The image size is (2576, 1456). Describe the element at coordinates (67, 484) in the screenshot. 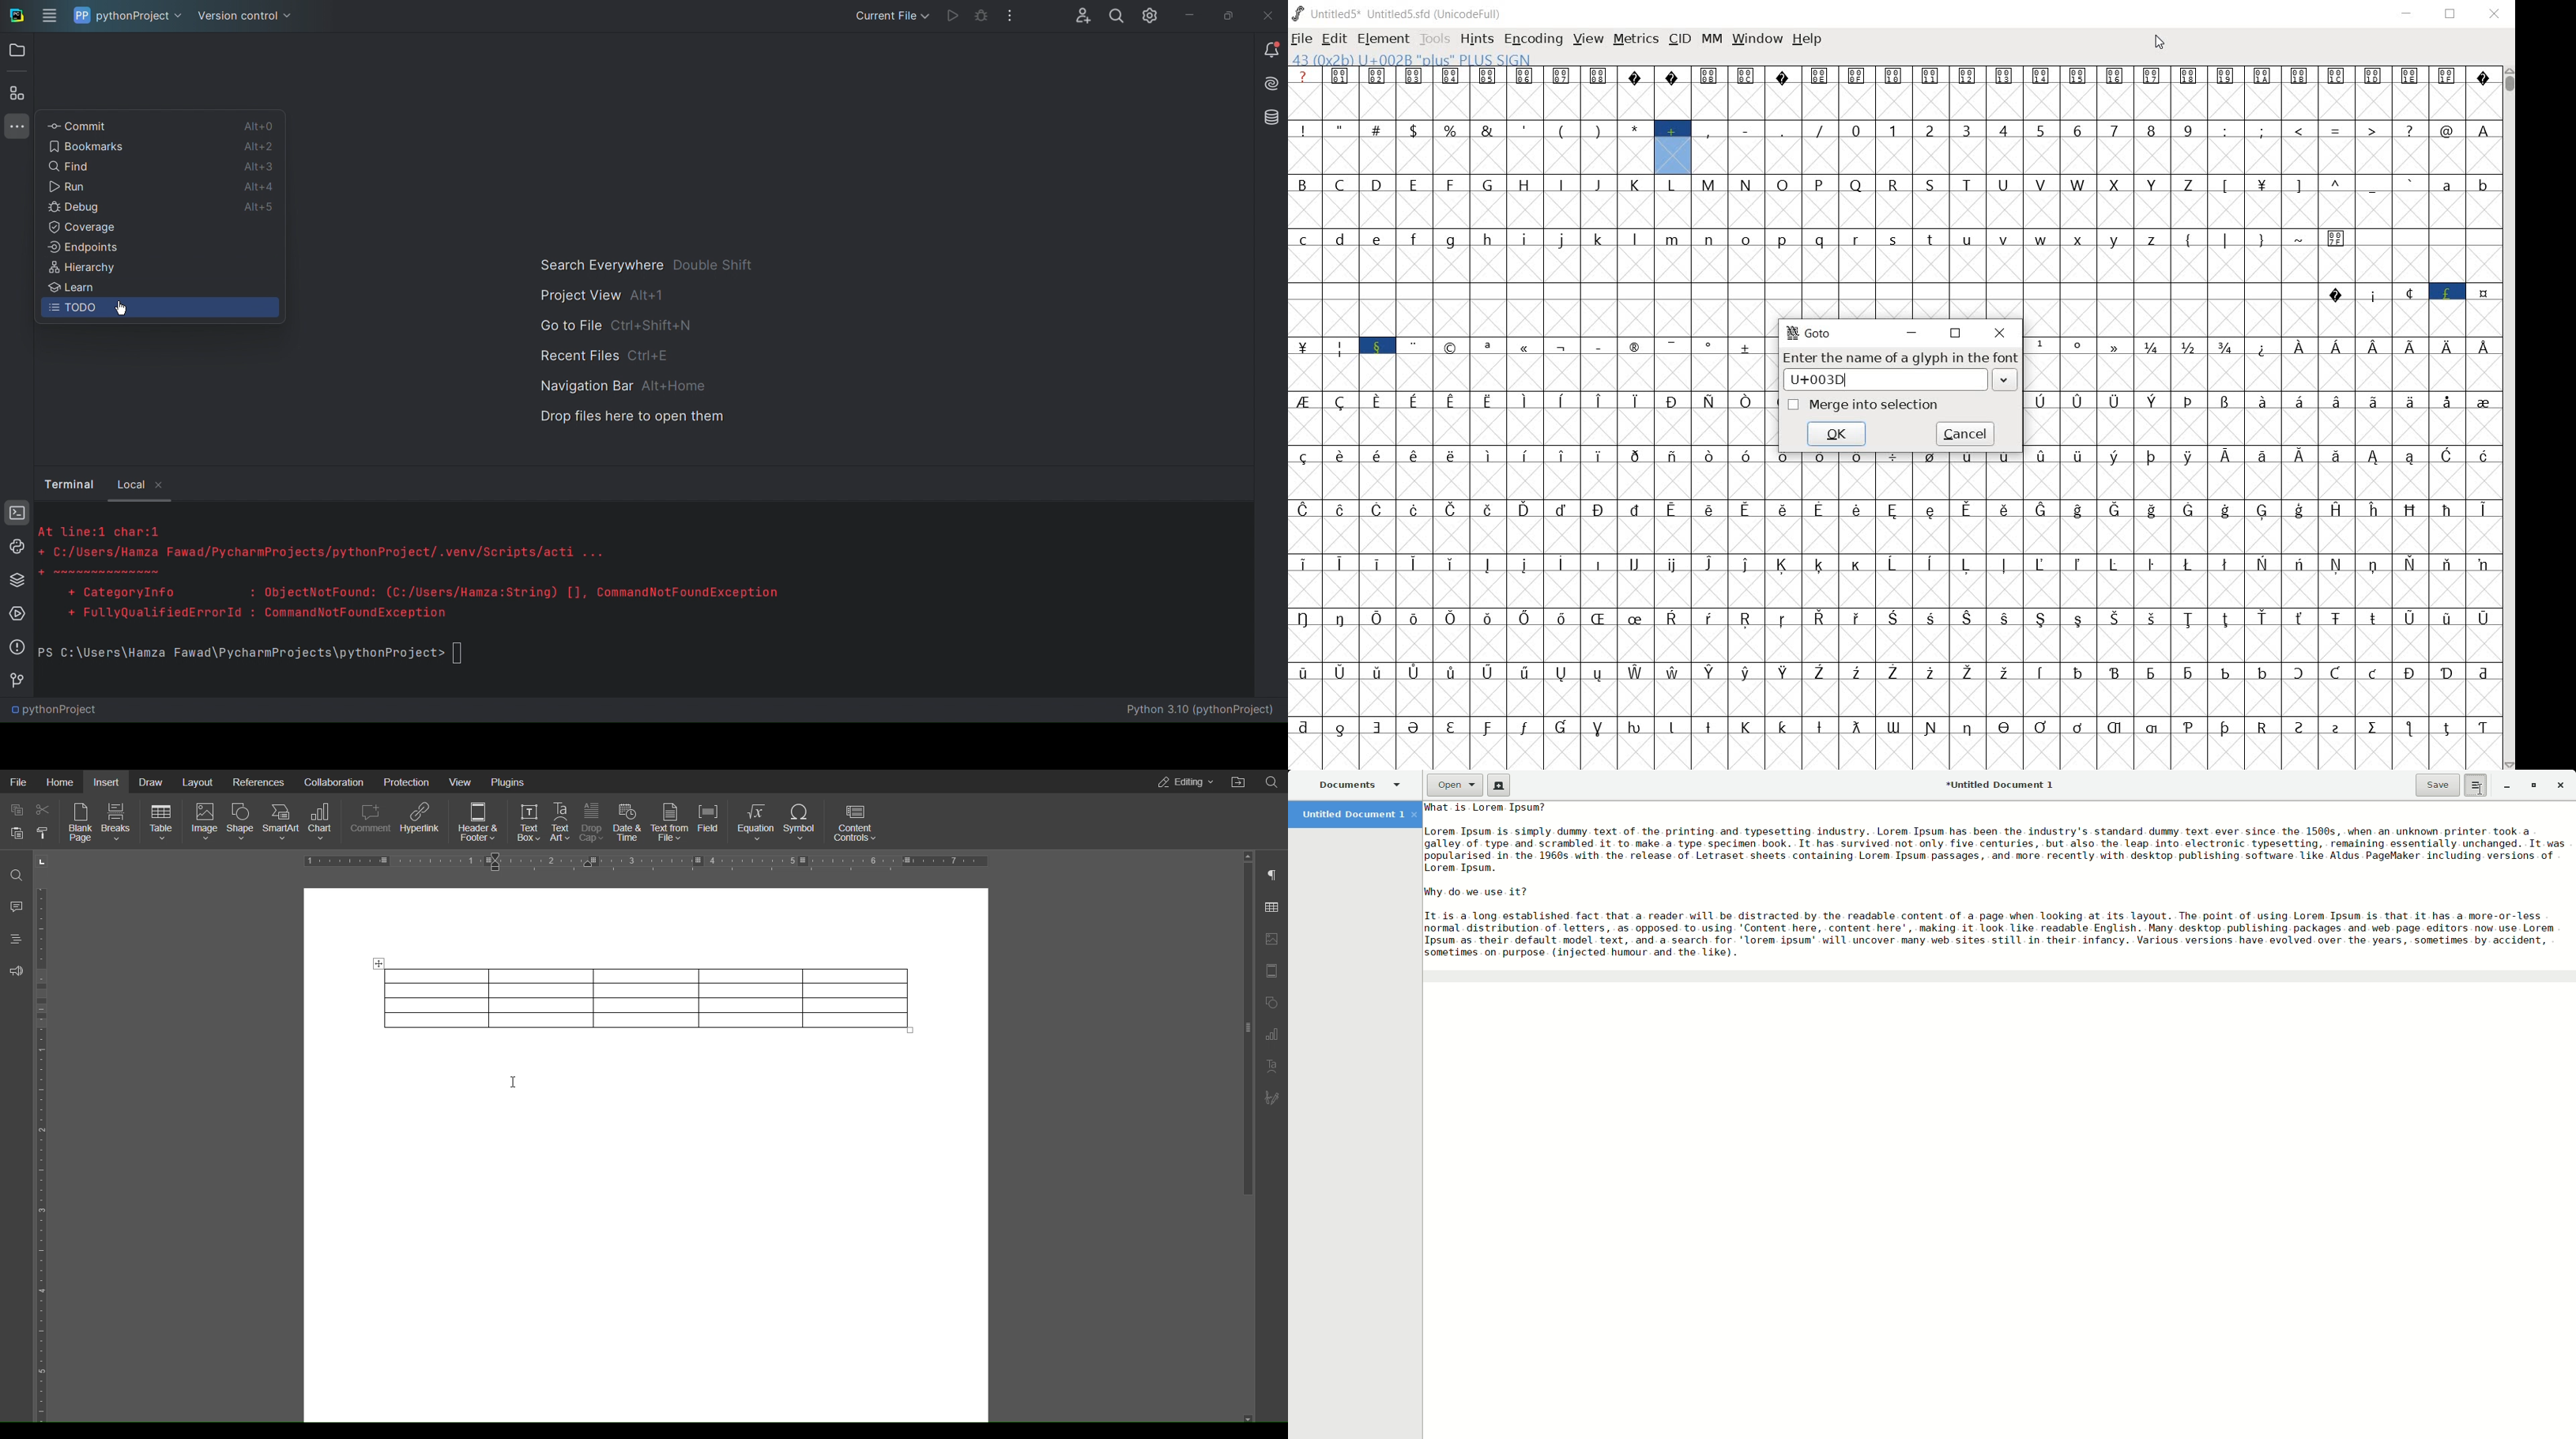

I see `Terminal ` at that location.